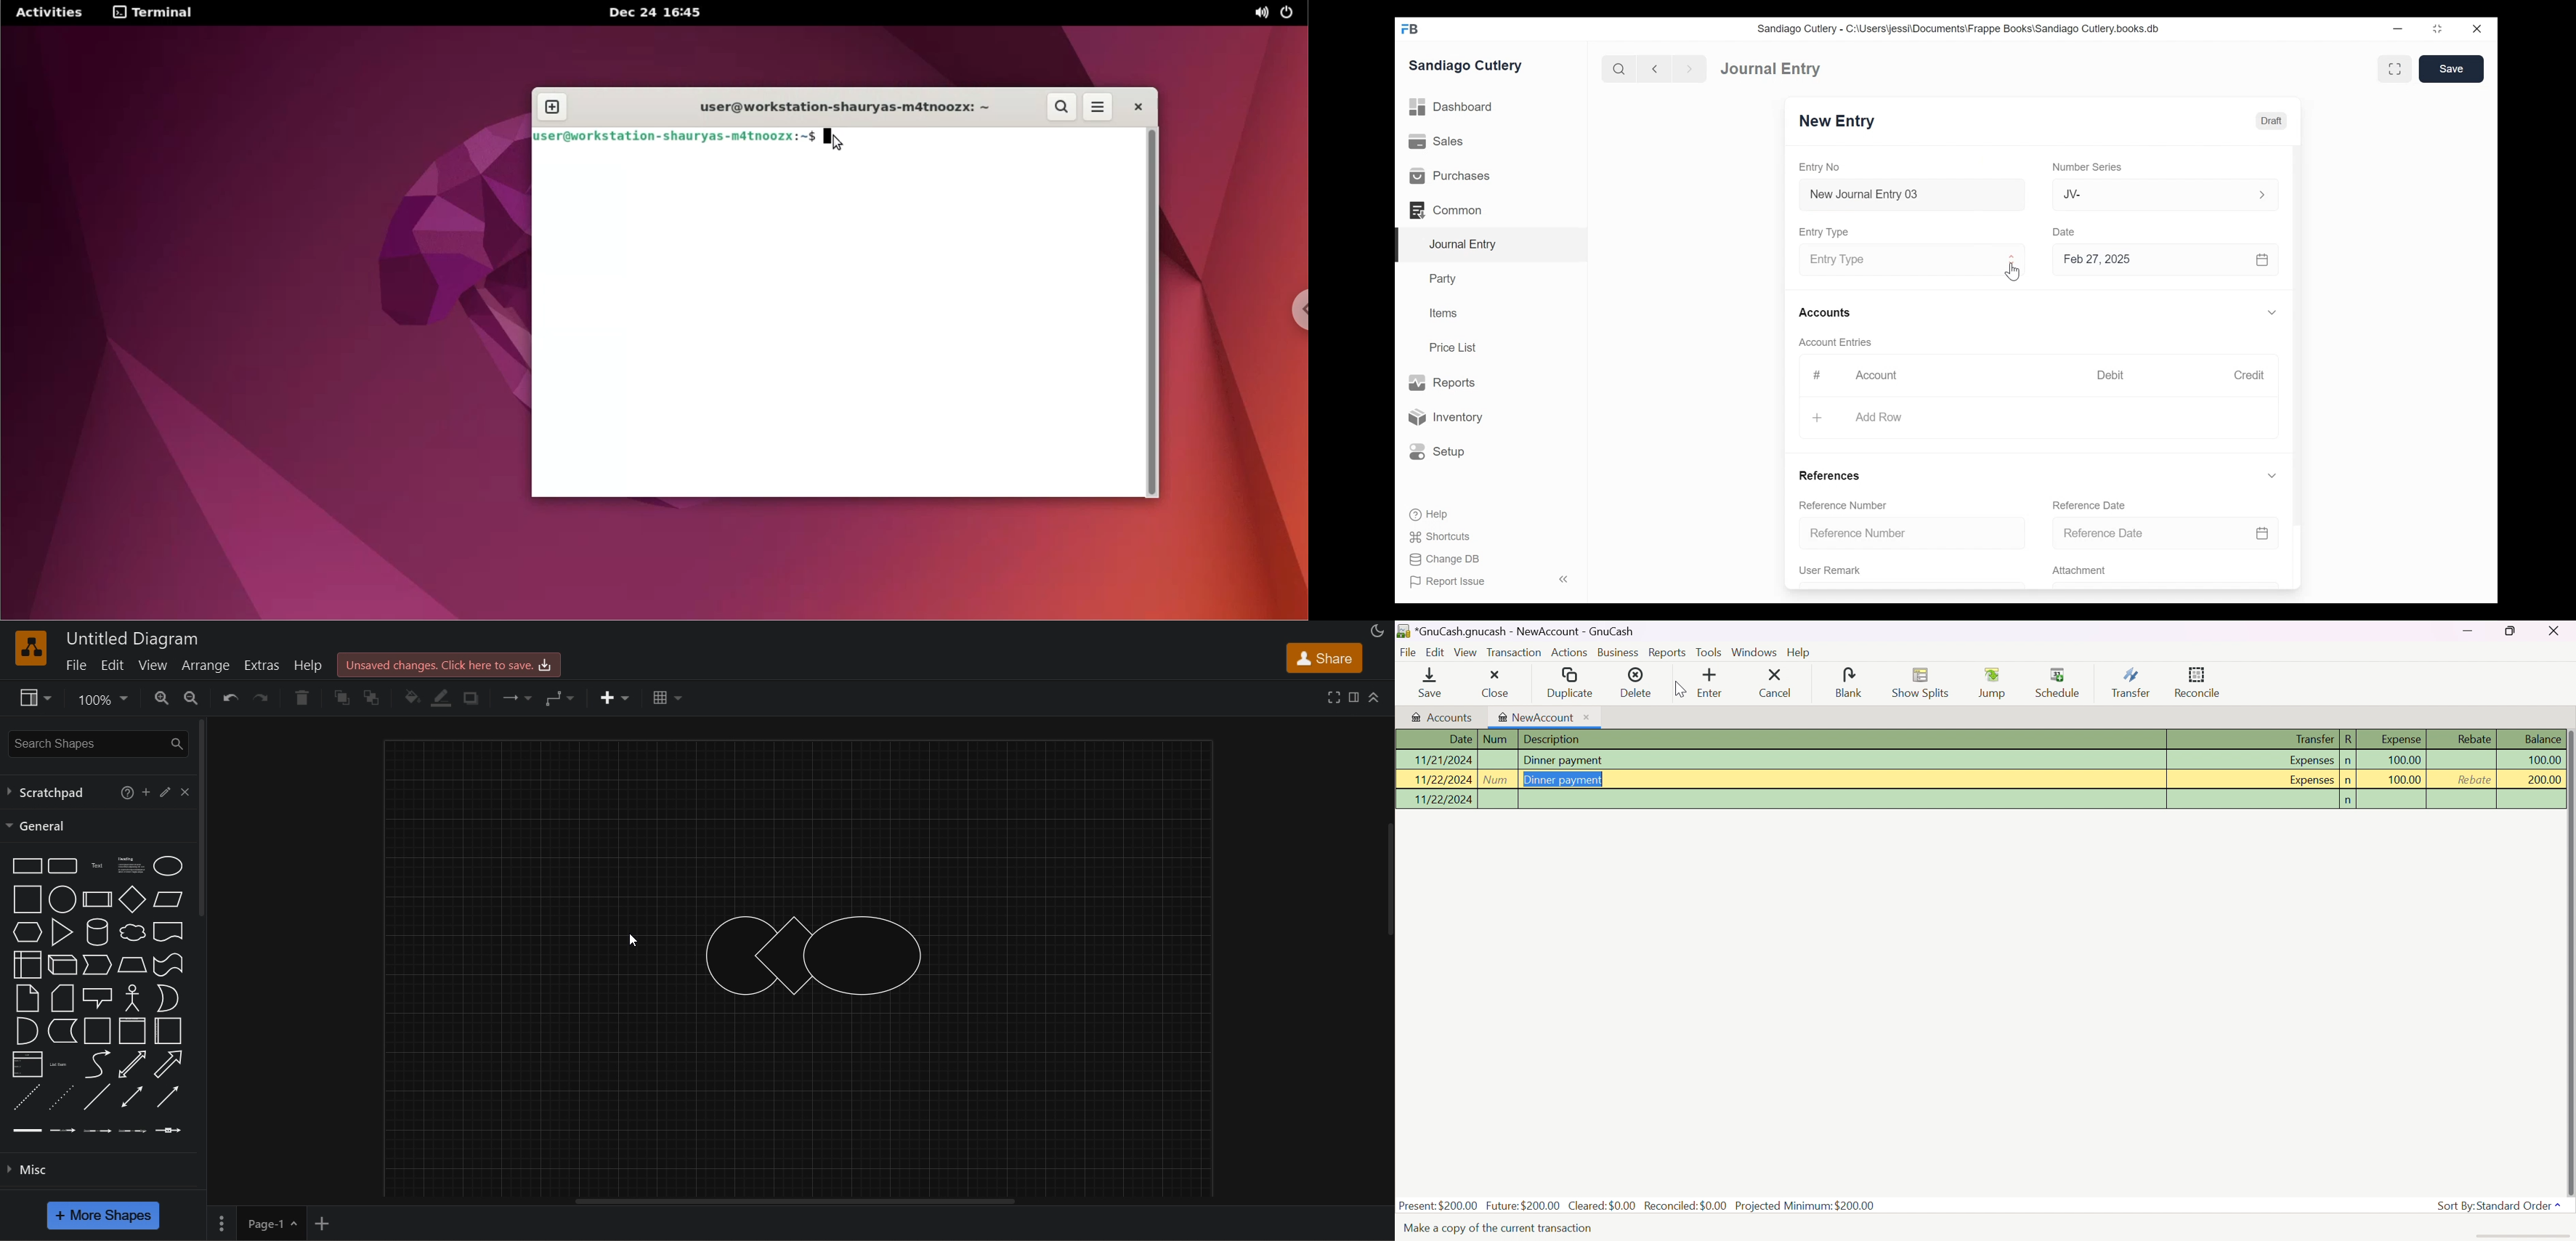  Describe the element at coordinates (25, 965) in the screenshot. I see `internal storage` at that location.